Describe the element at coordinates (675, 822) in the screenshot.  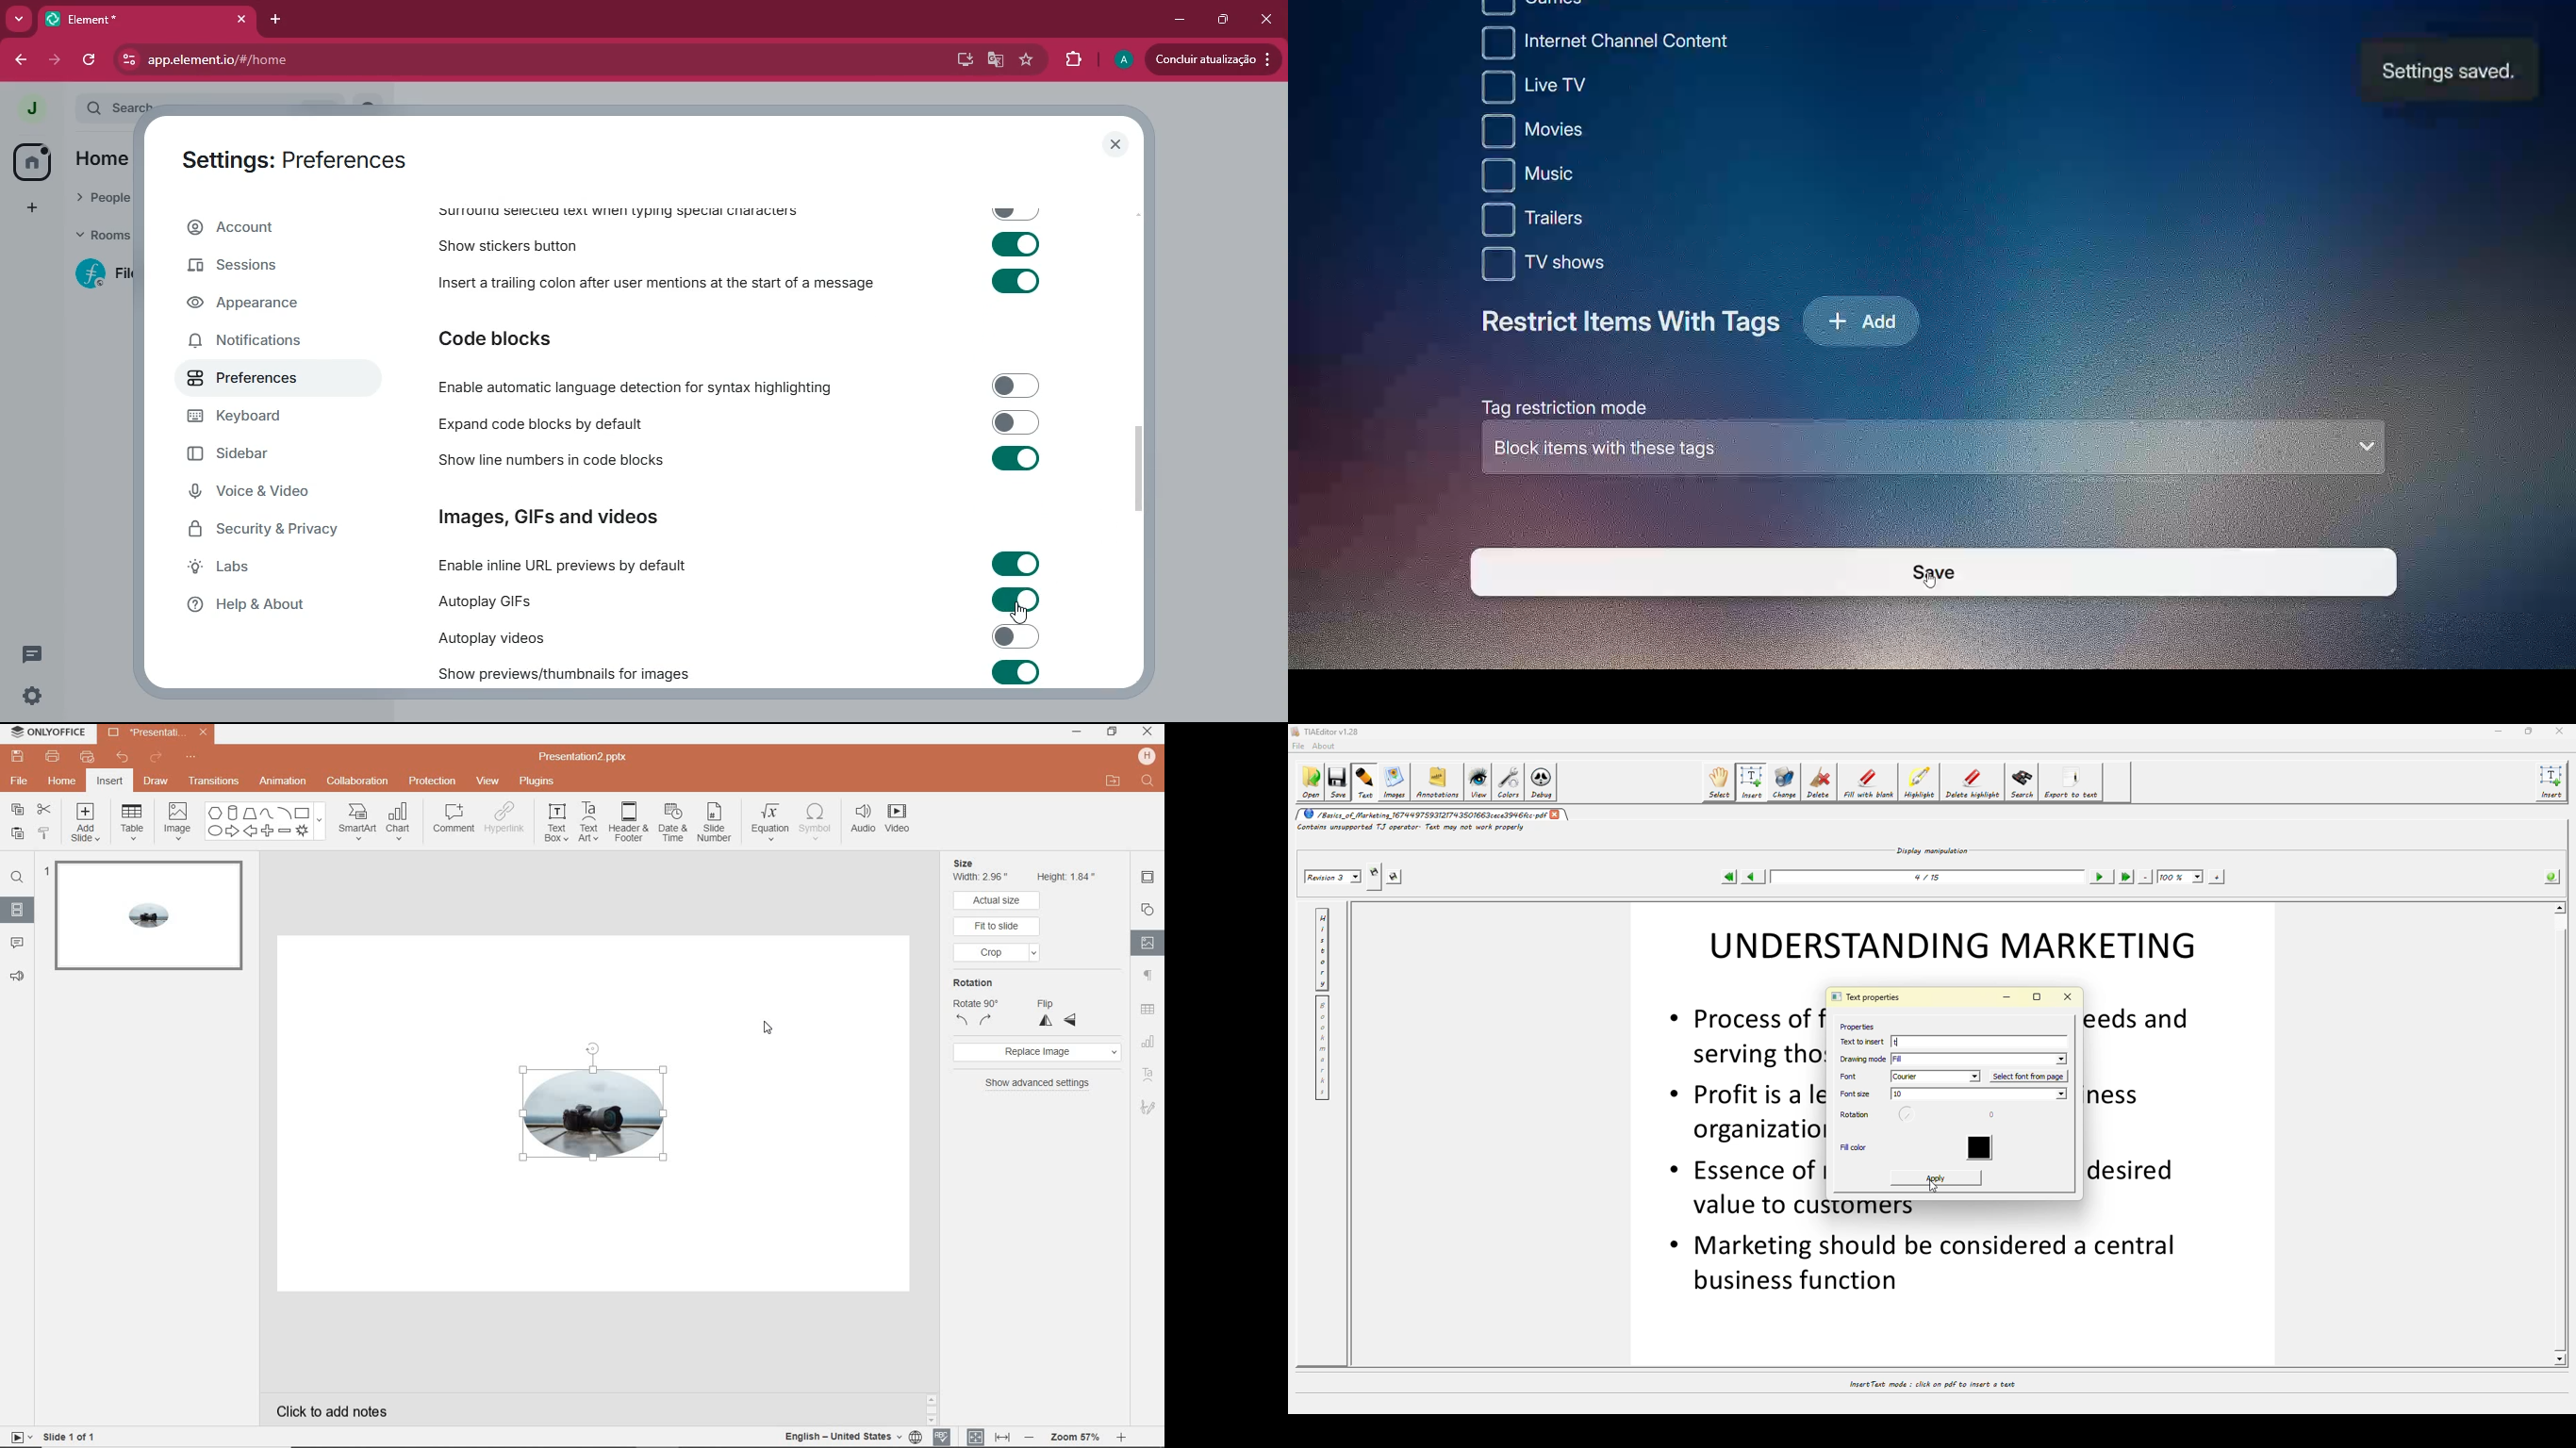
I see `date & time` at that location.